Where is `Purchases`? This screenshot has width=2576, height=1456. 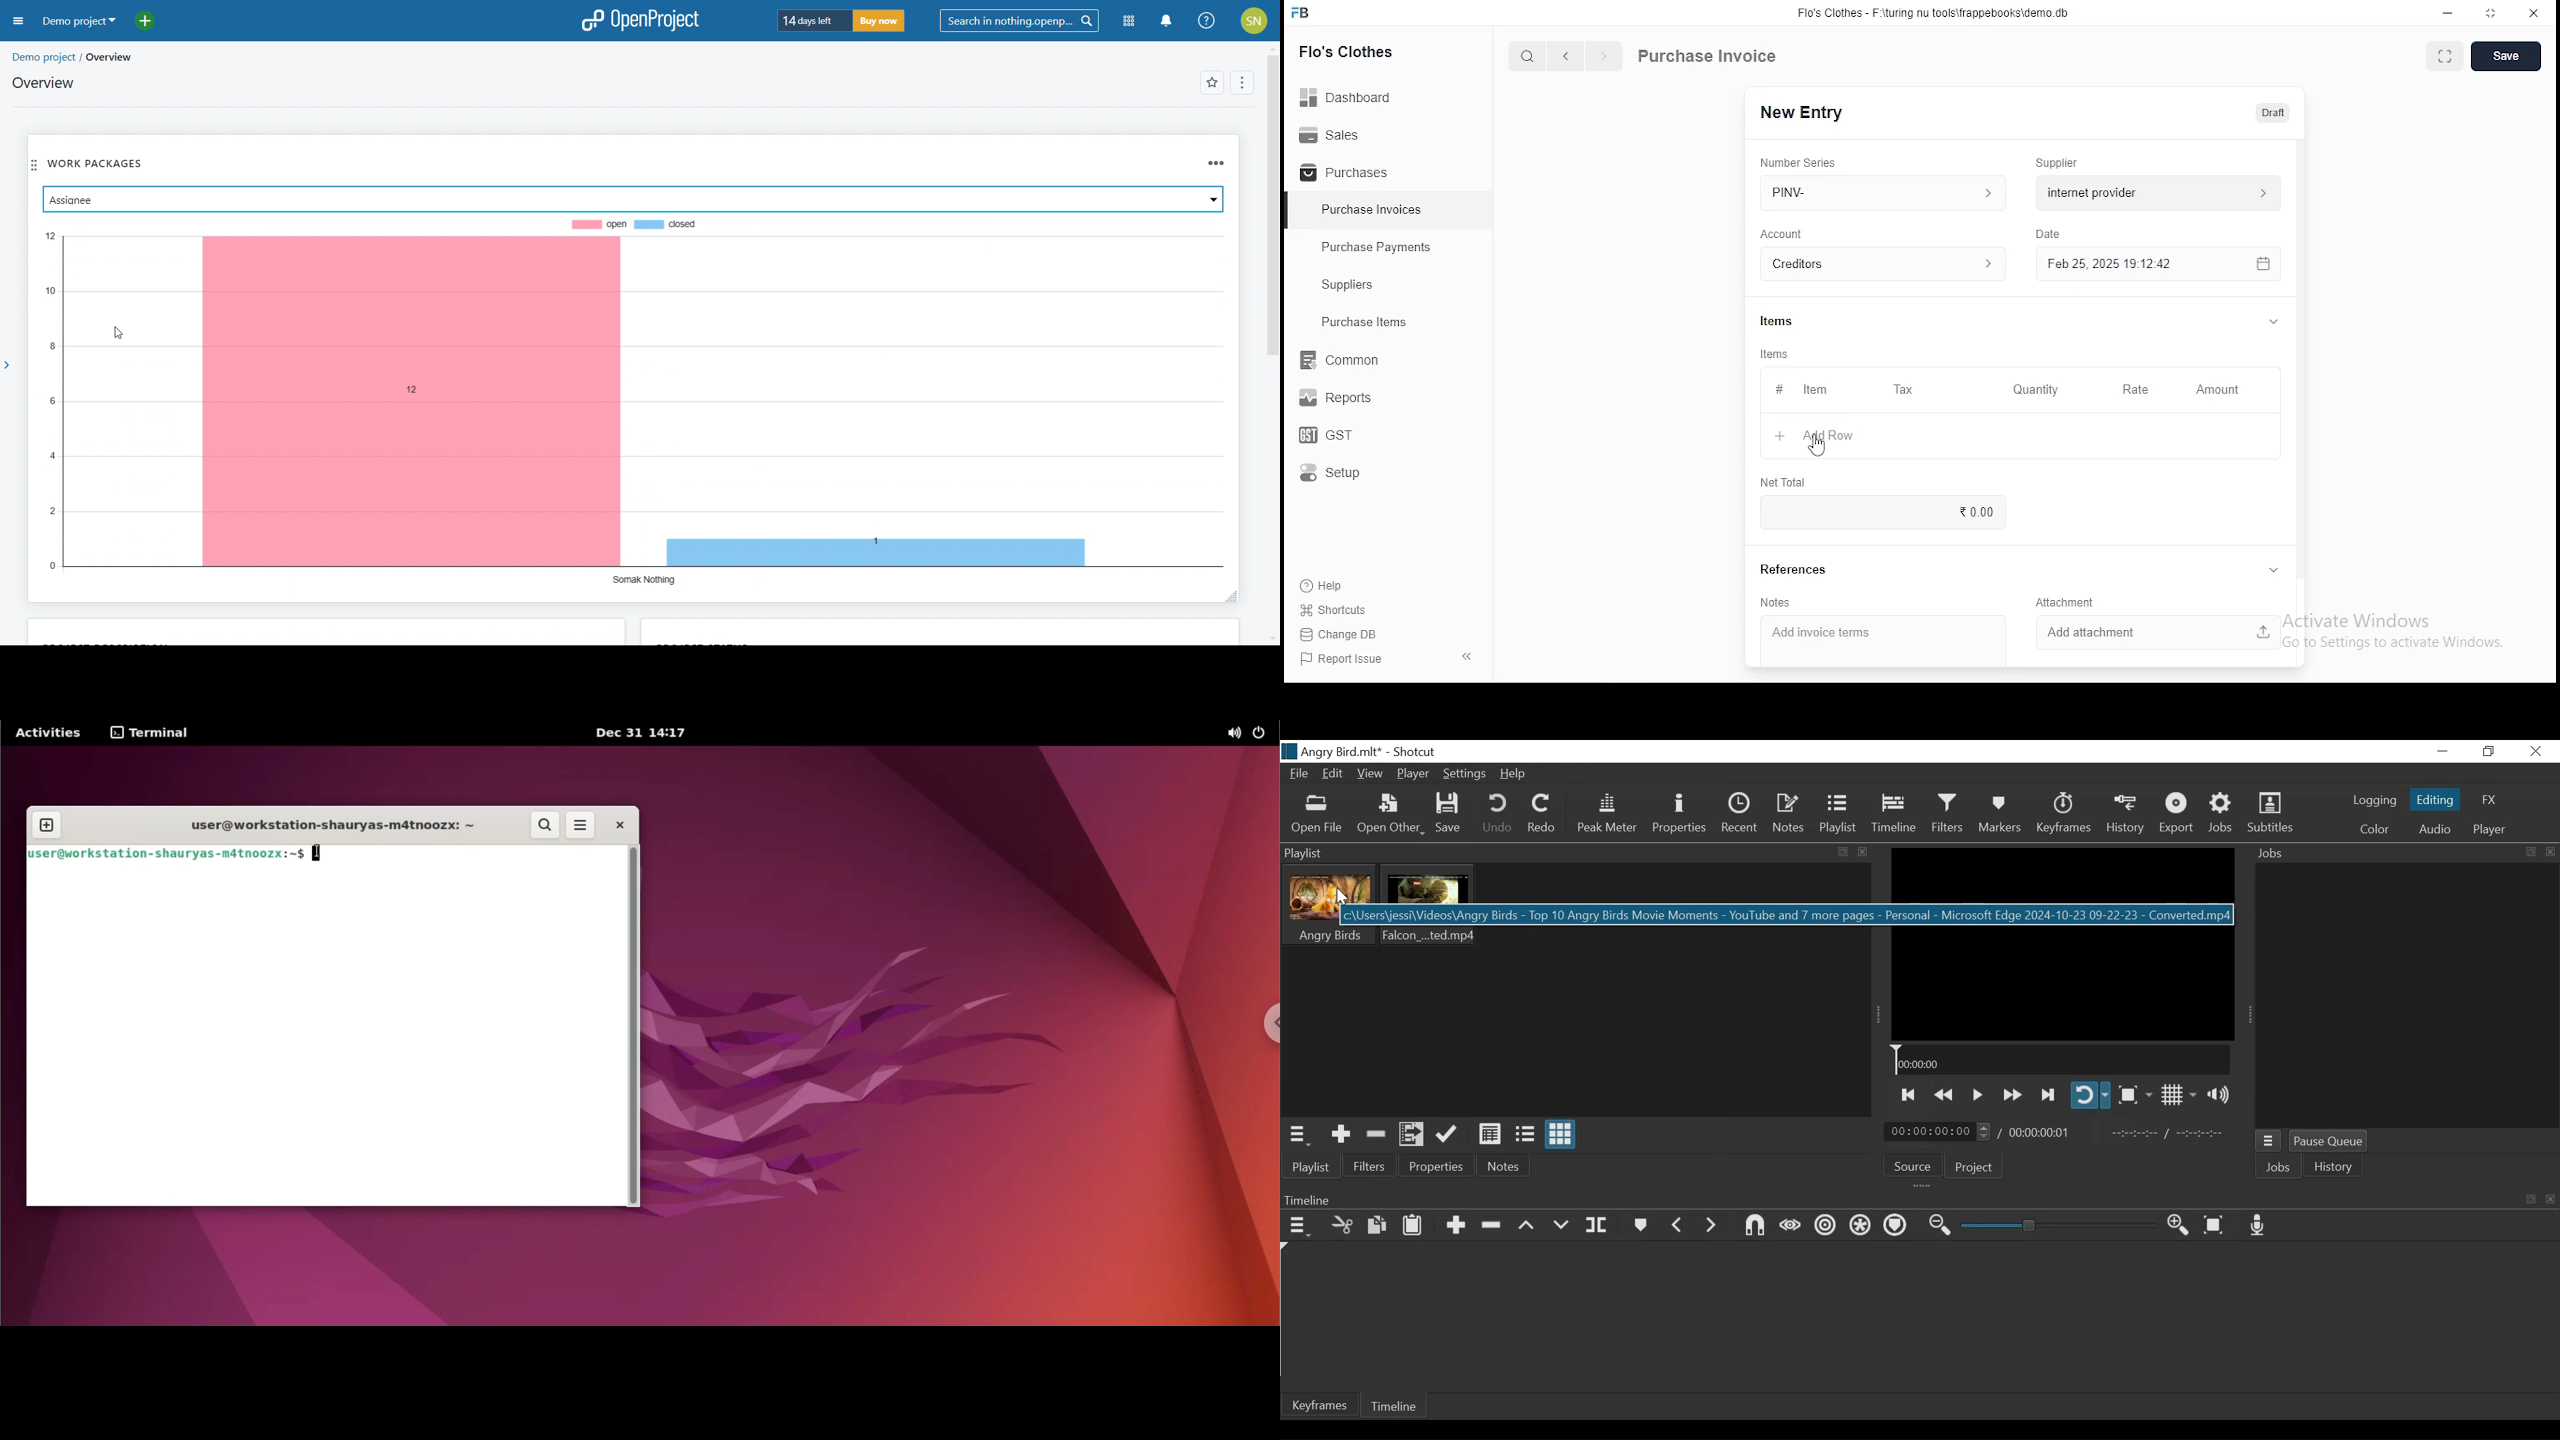 Purchases is located at coordinates (1345, 173).